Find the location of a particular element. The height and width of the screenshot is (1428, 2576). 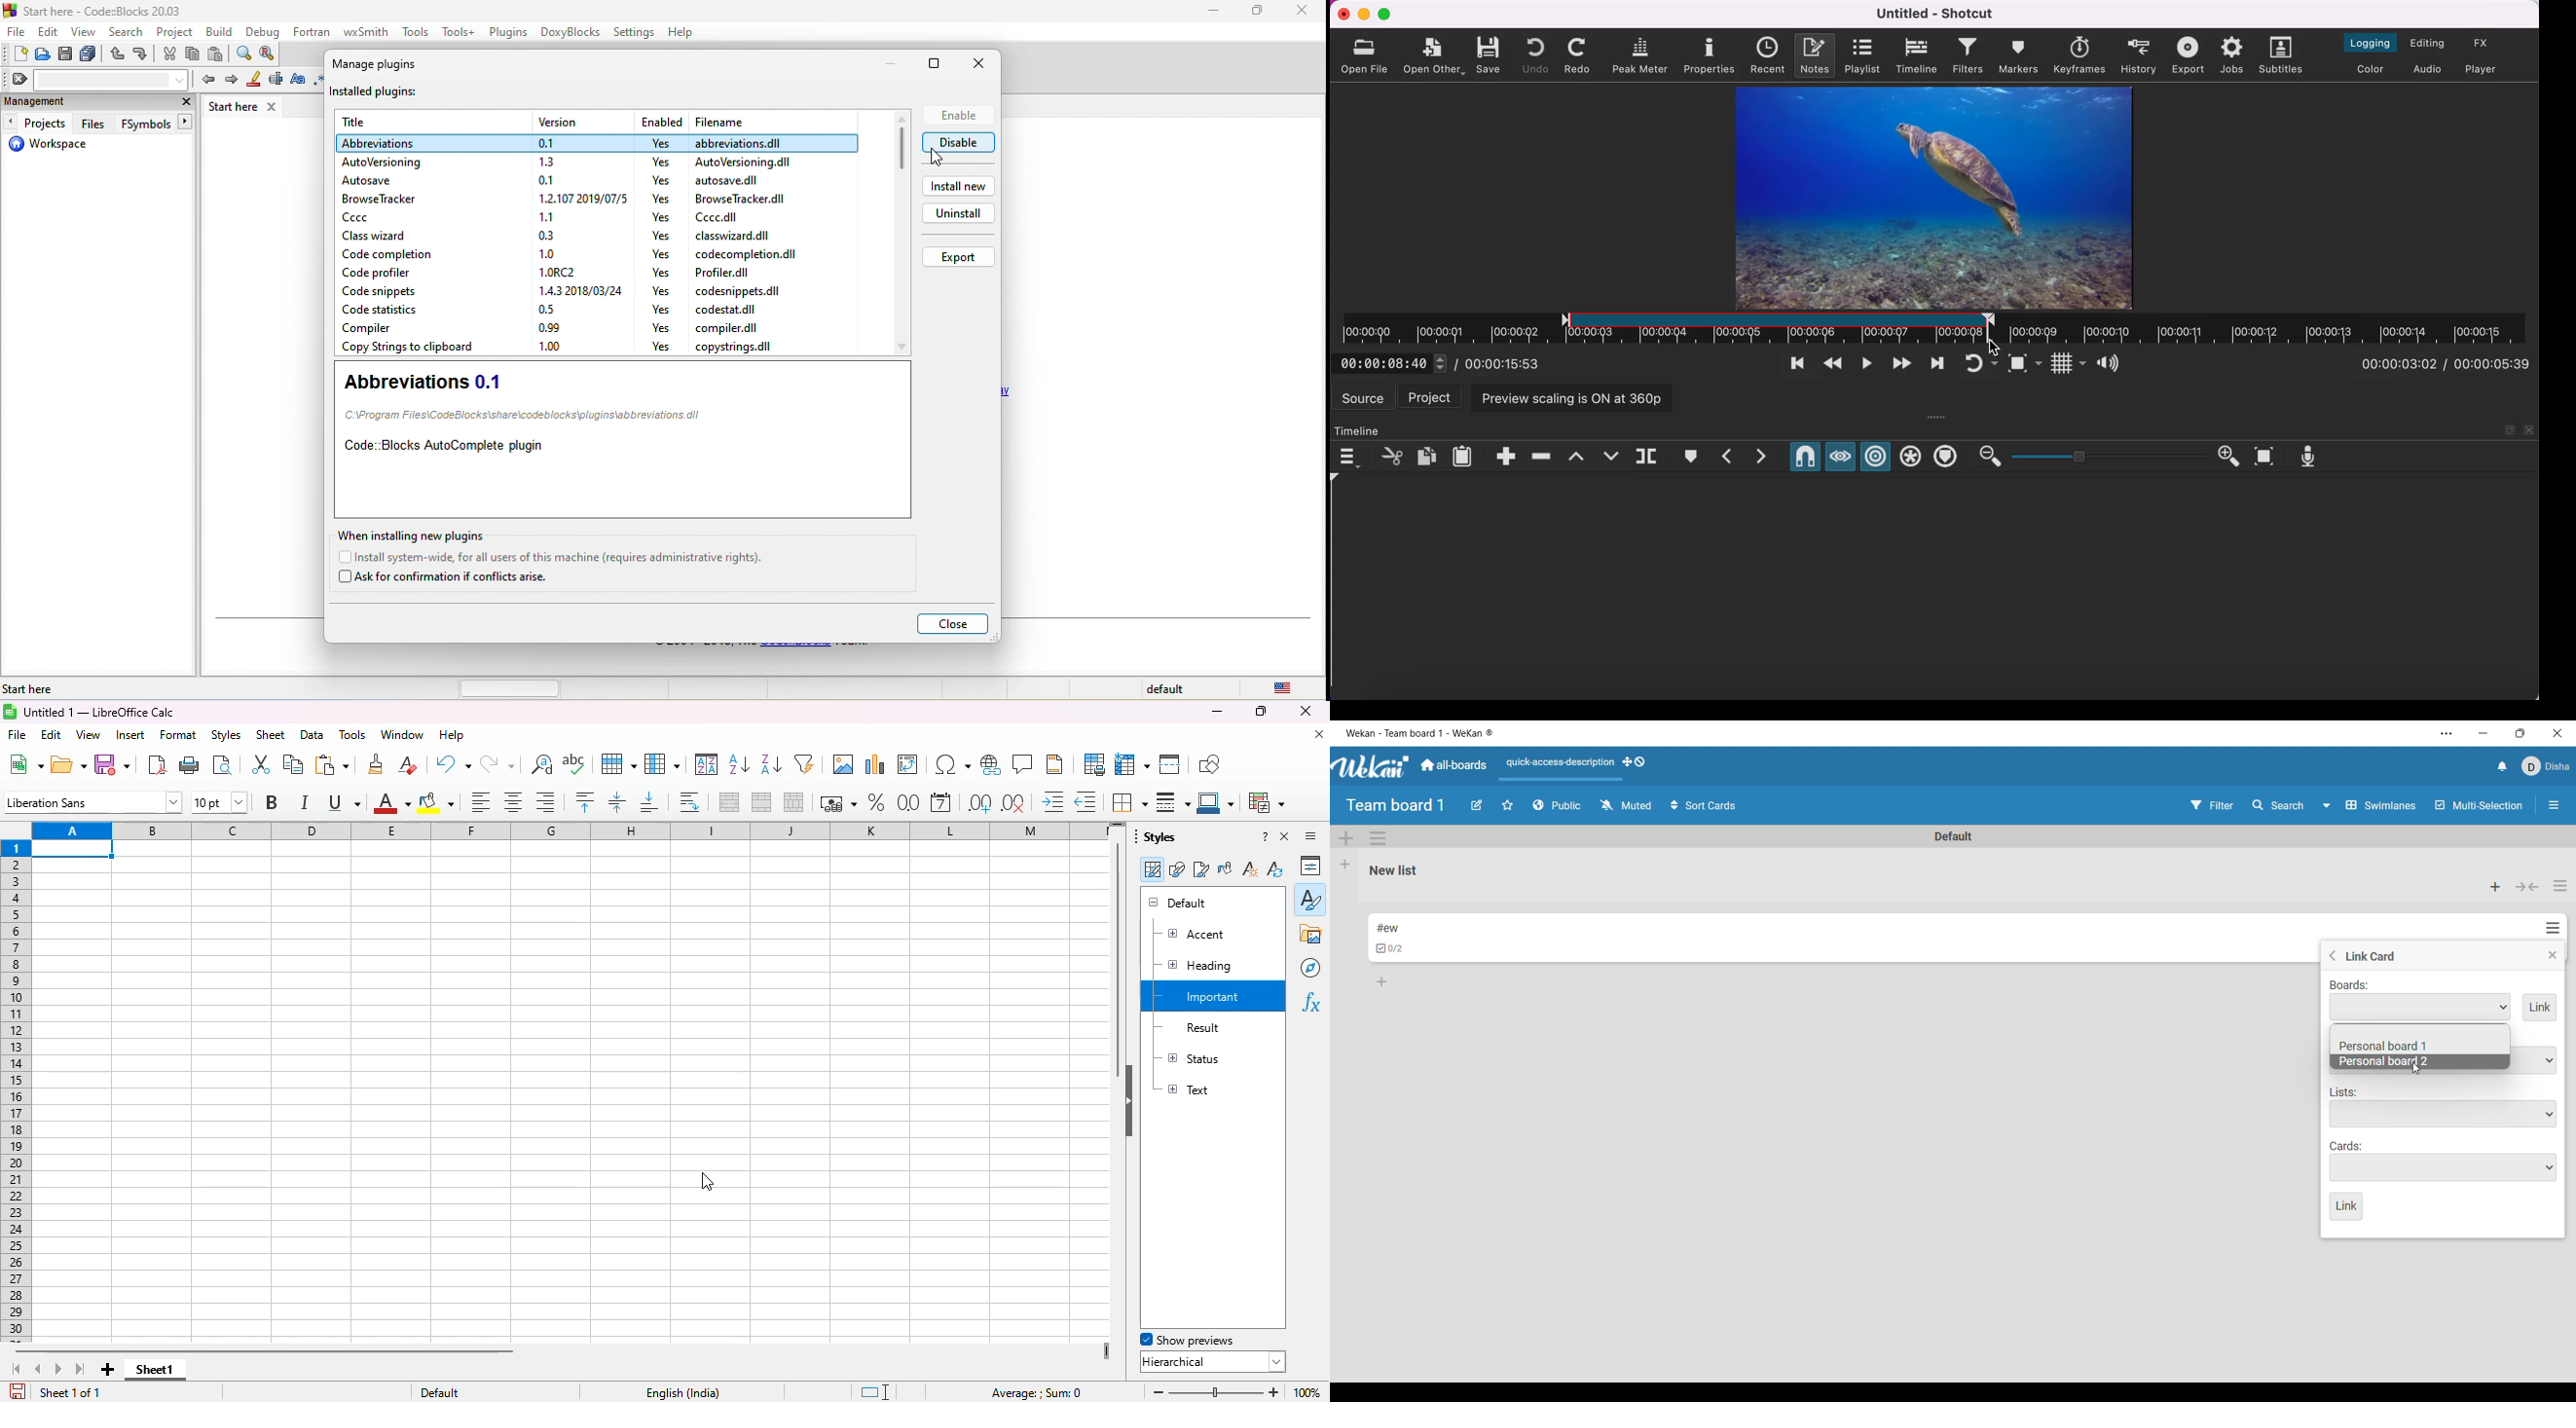

insert chart is located at coordinates (875, 764).